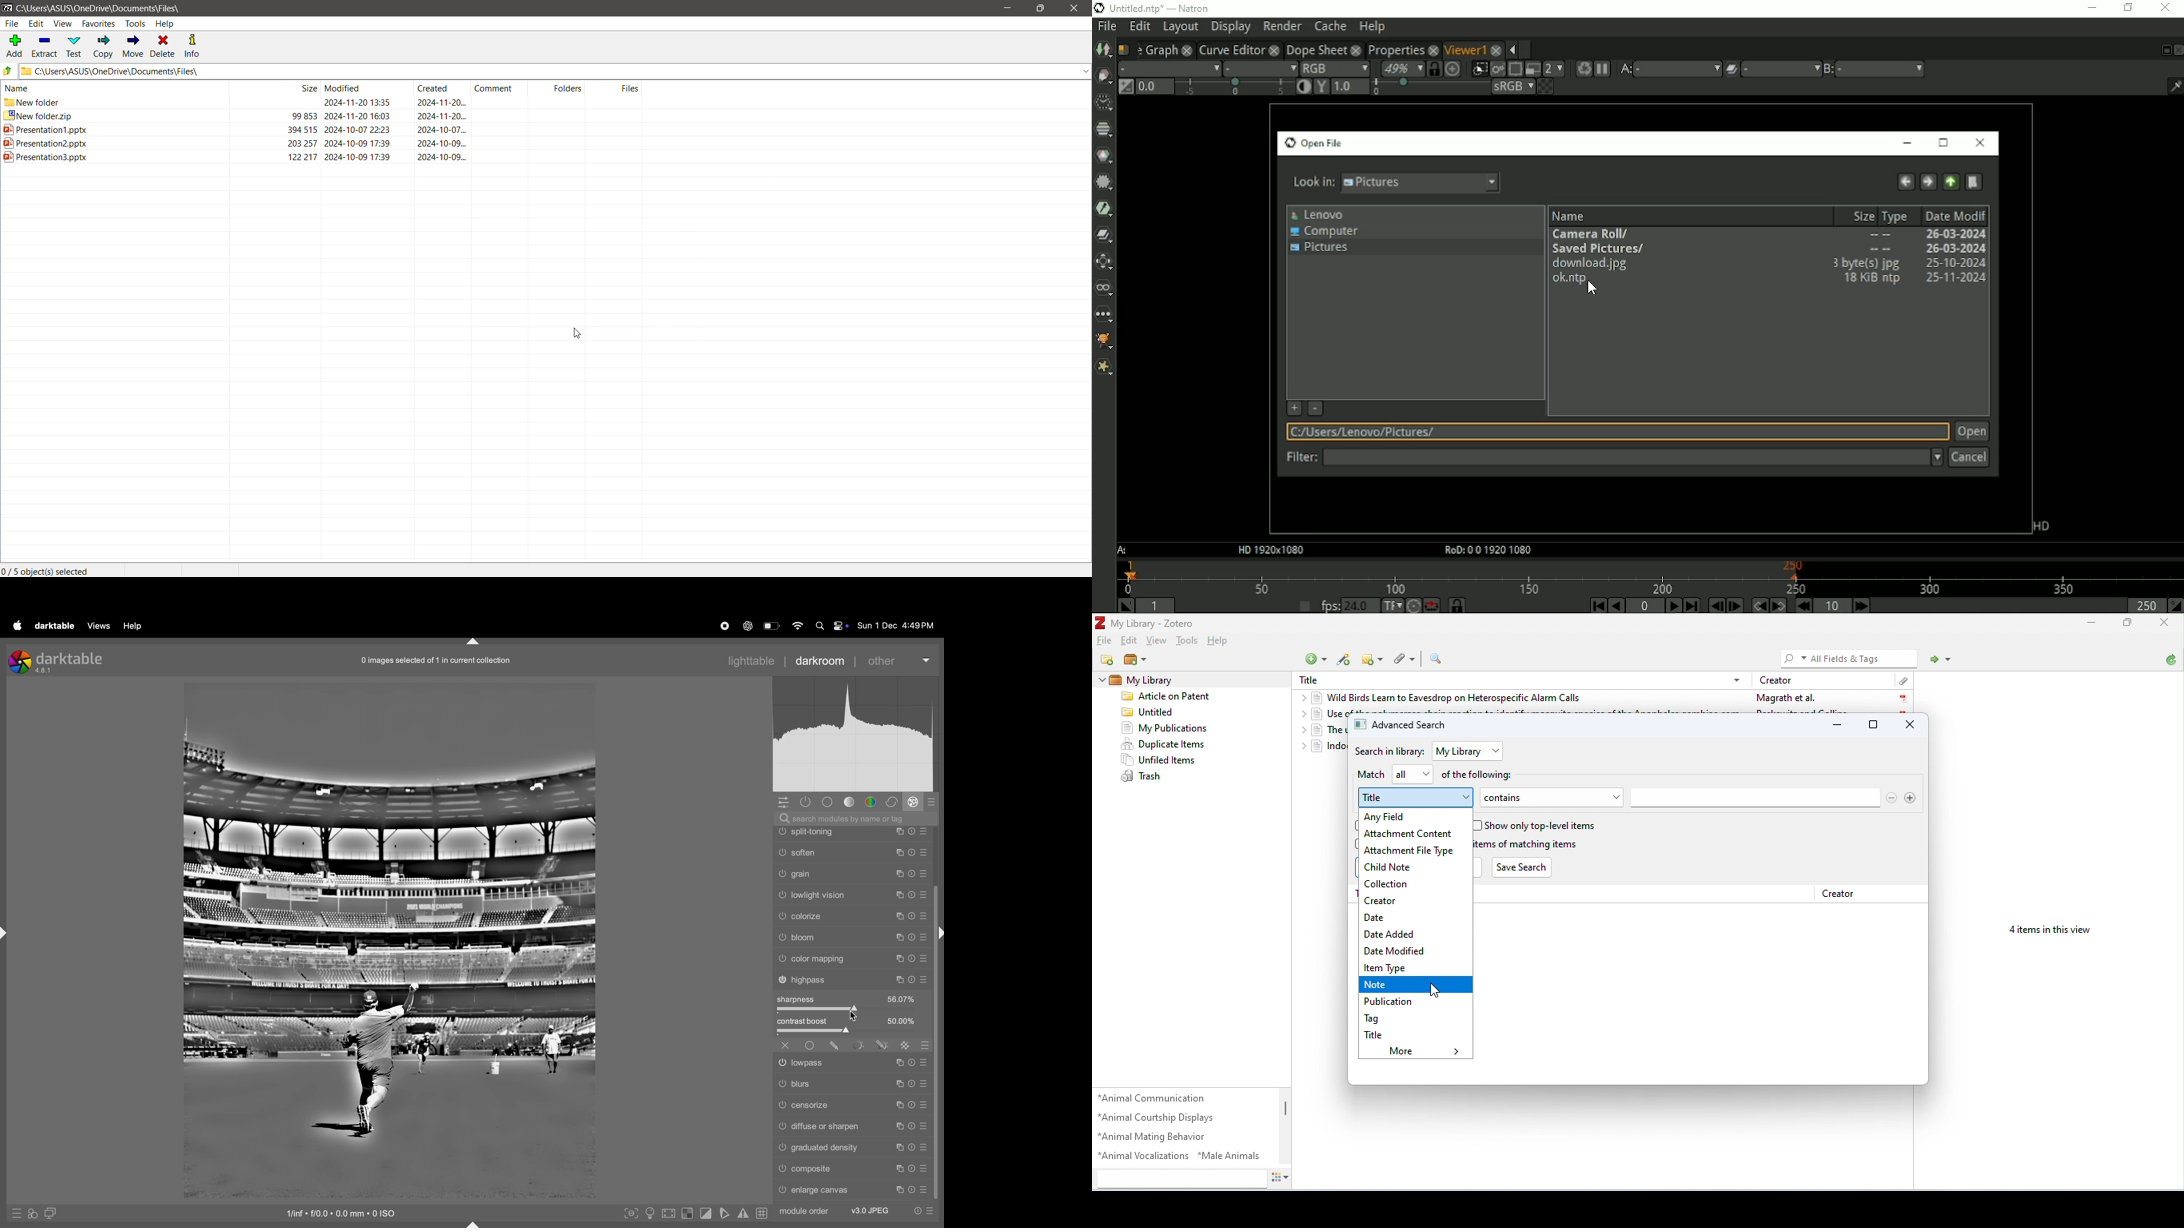  I want to click on search in library:, so click(1392, 752).